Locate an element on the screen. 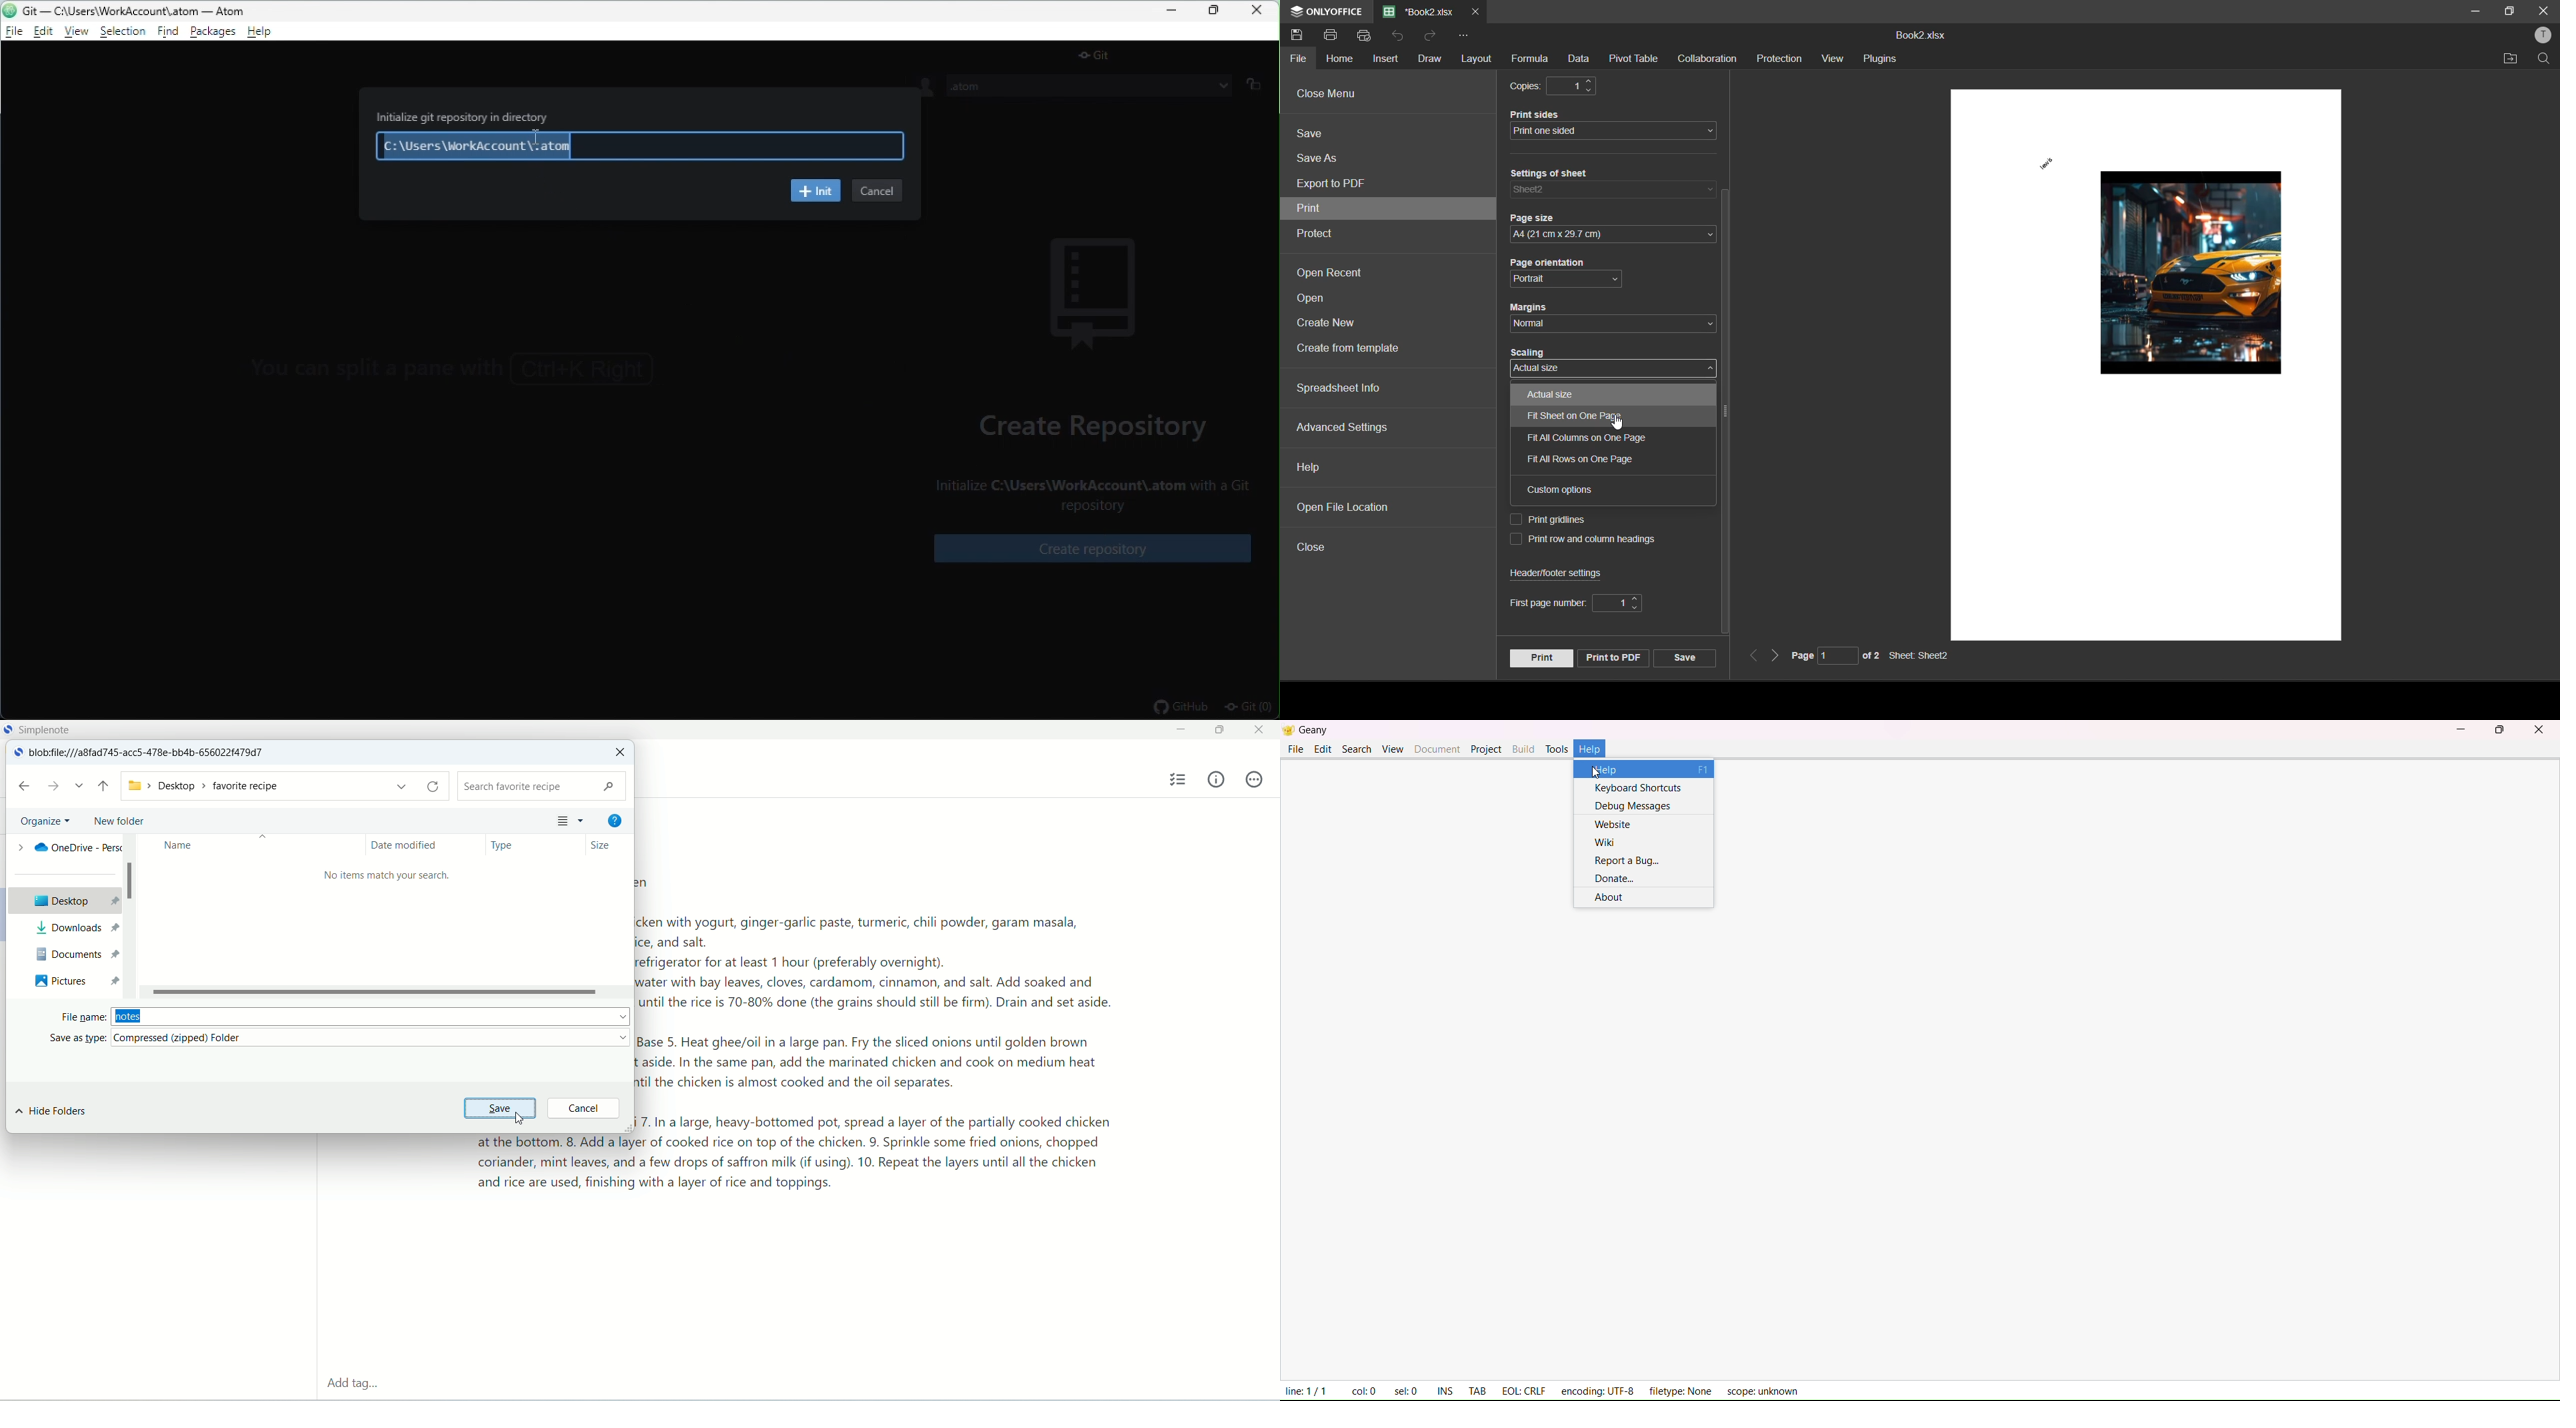  view is located at coordinates (79, 32).